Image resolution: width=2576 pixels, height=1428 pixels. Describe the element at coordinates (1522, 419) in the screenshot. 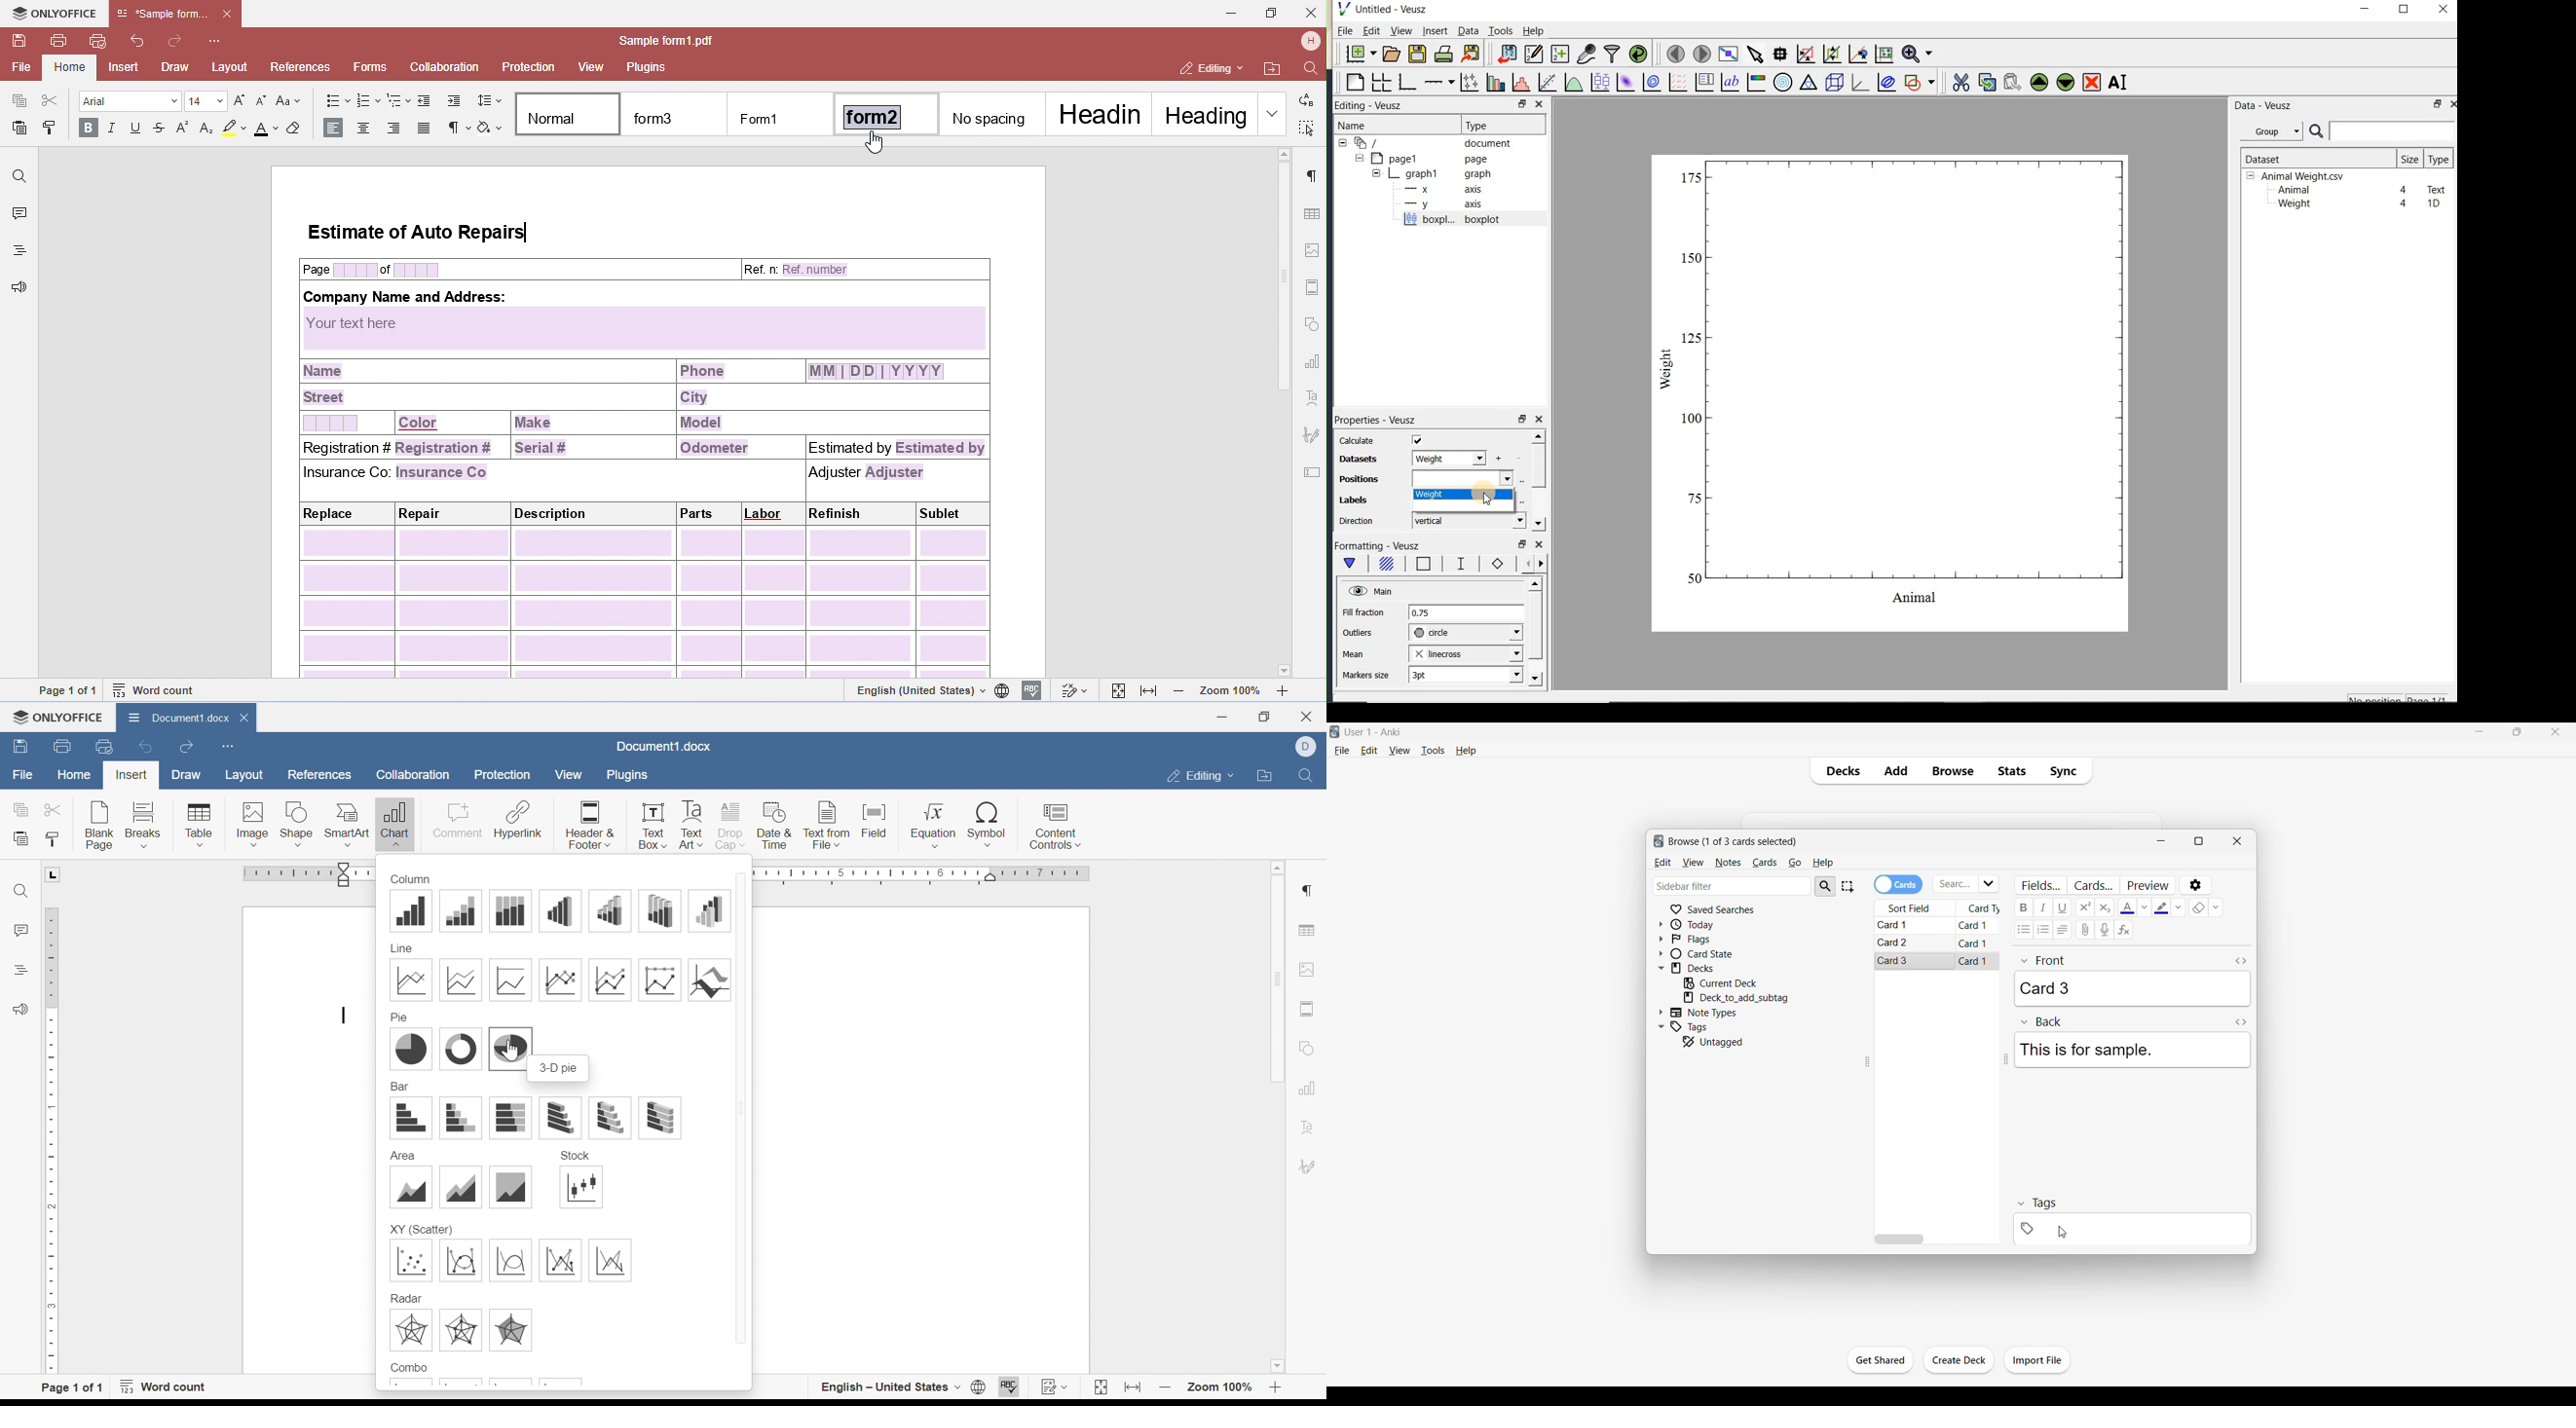

I see `restore` at that location.